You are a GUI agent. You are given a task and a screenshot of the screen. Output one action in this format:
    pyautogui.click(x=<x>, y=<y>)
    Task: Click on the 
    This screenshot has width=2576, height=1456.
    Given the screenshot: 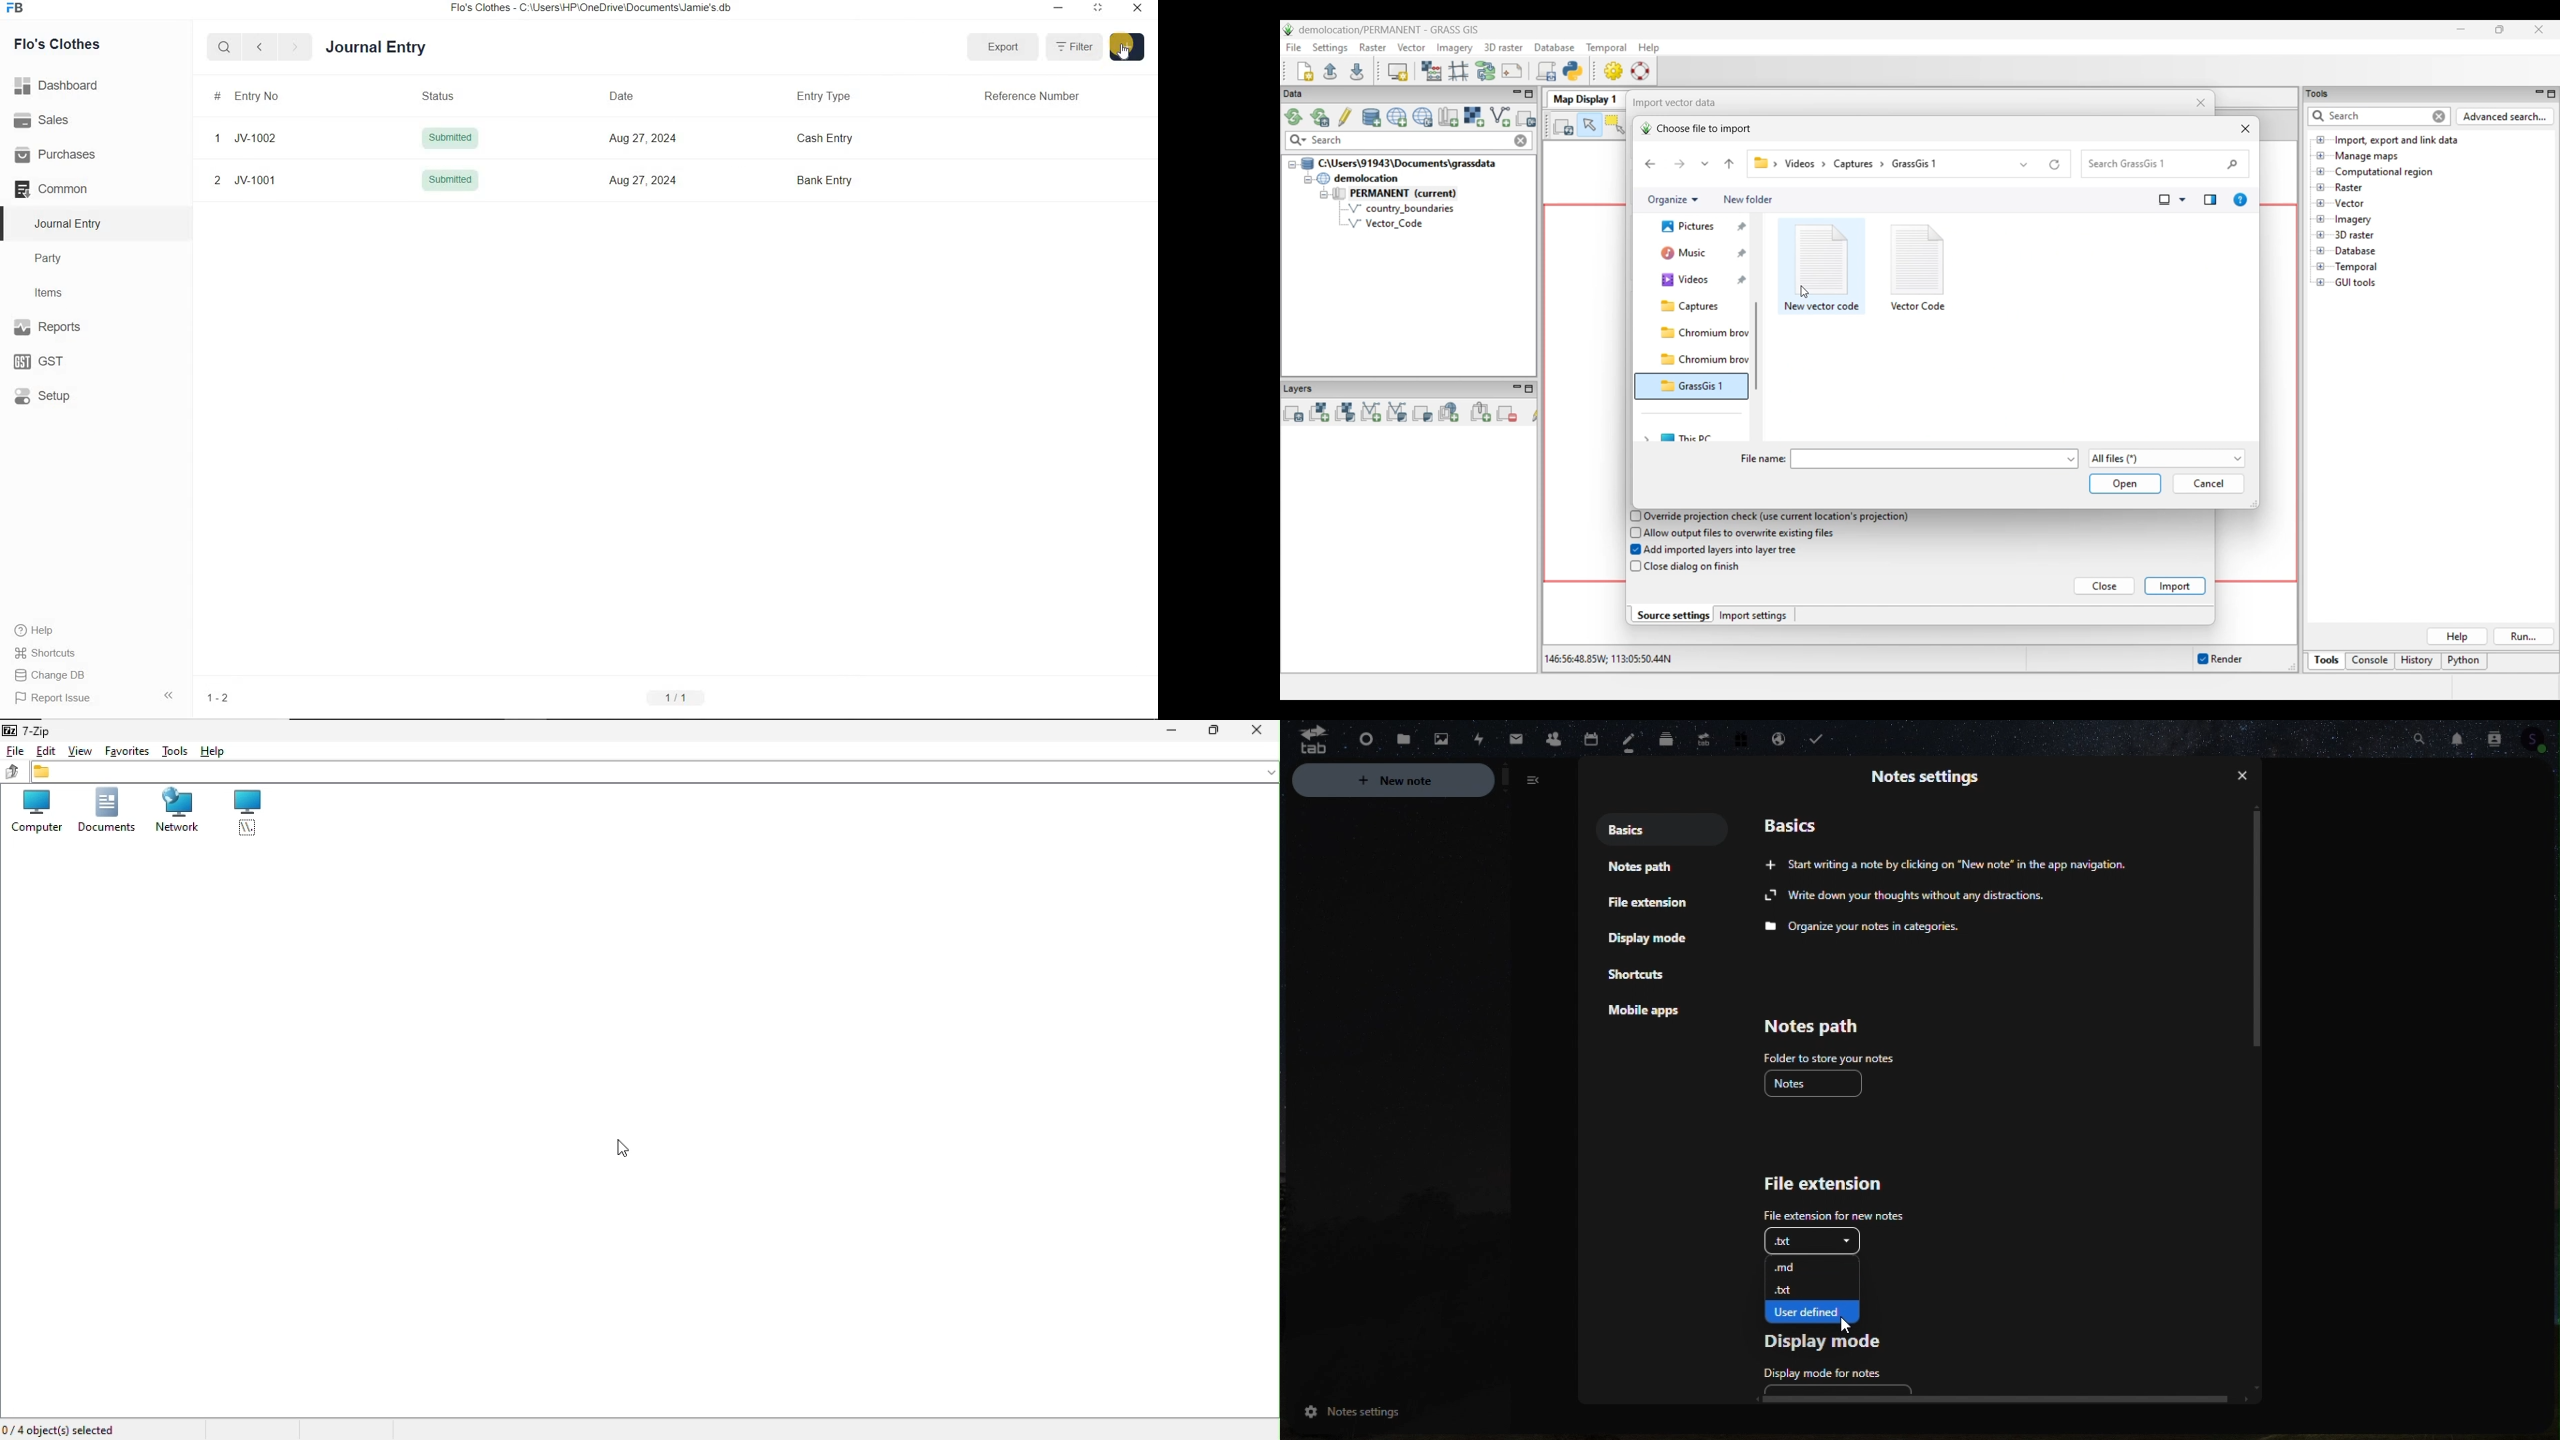 What is the action you would take?
    pyautogui.click(x=1935, y=782)
    